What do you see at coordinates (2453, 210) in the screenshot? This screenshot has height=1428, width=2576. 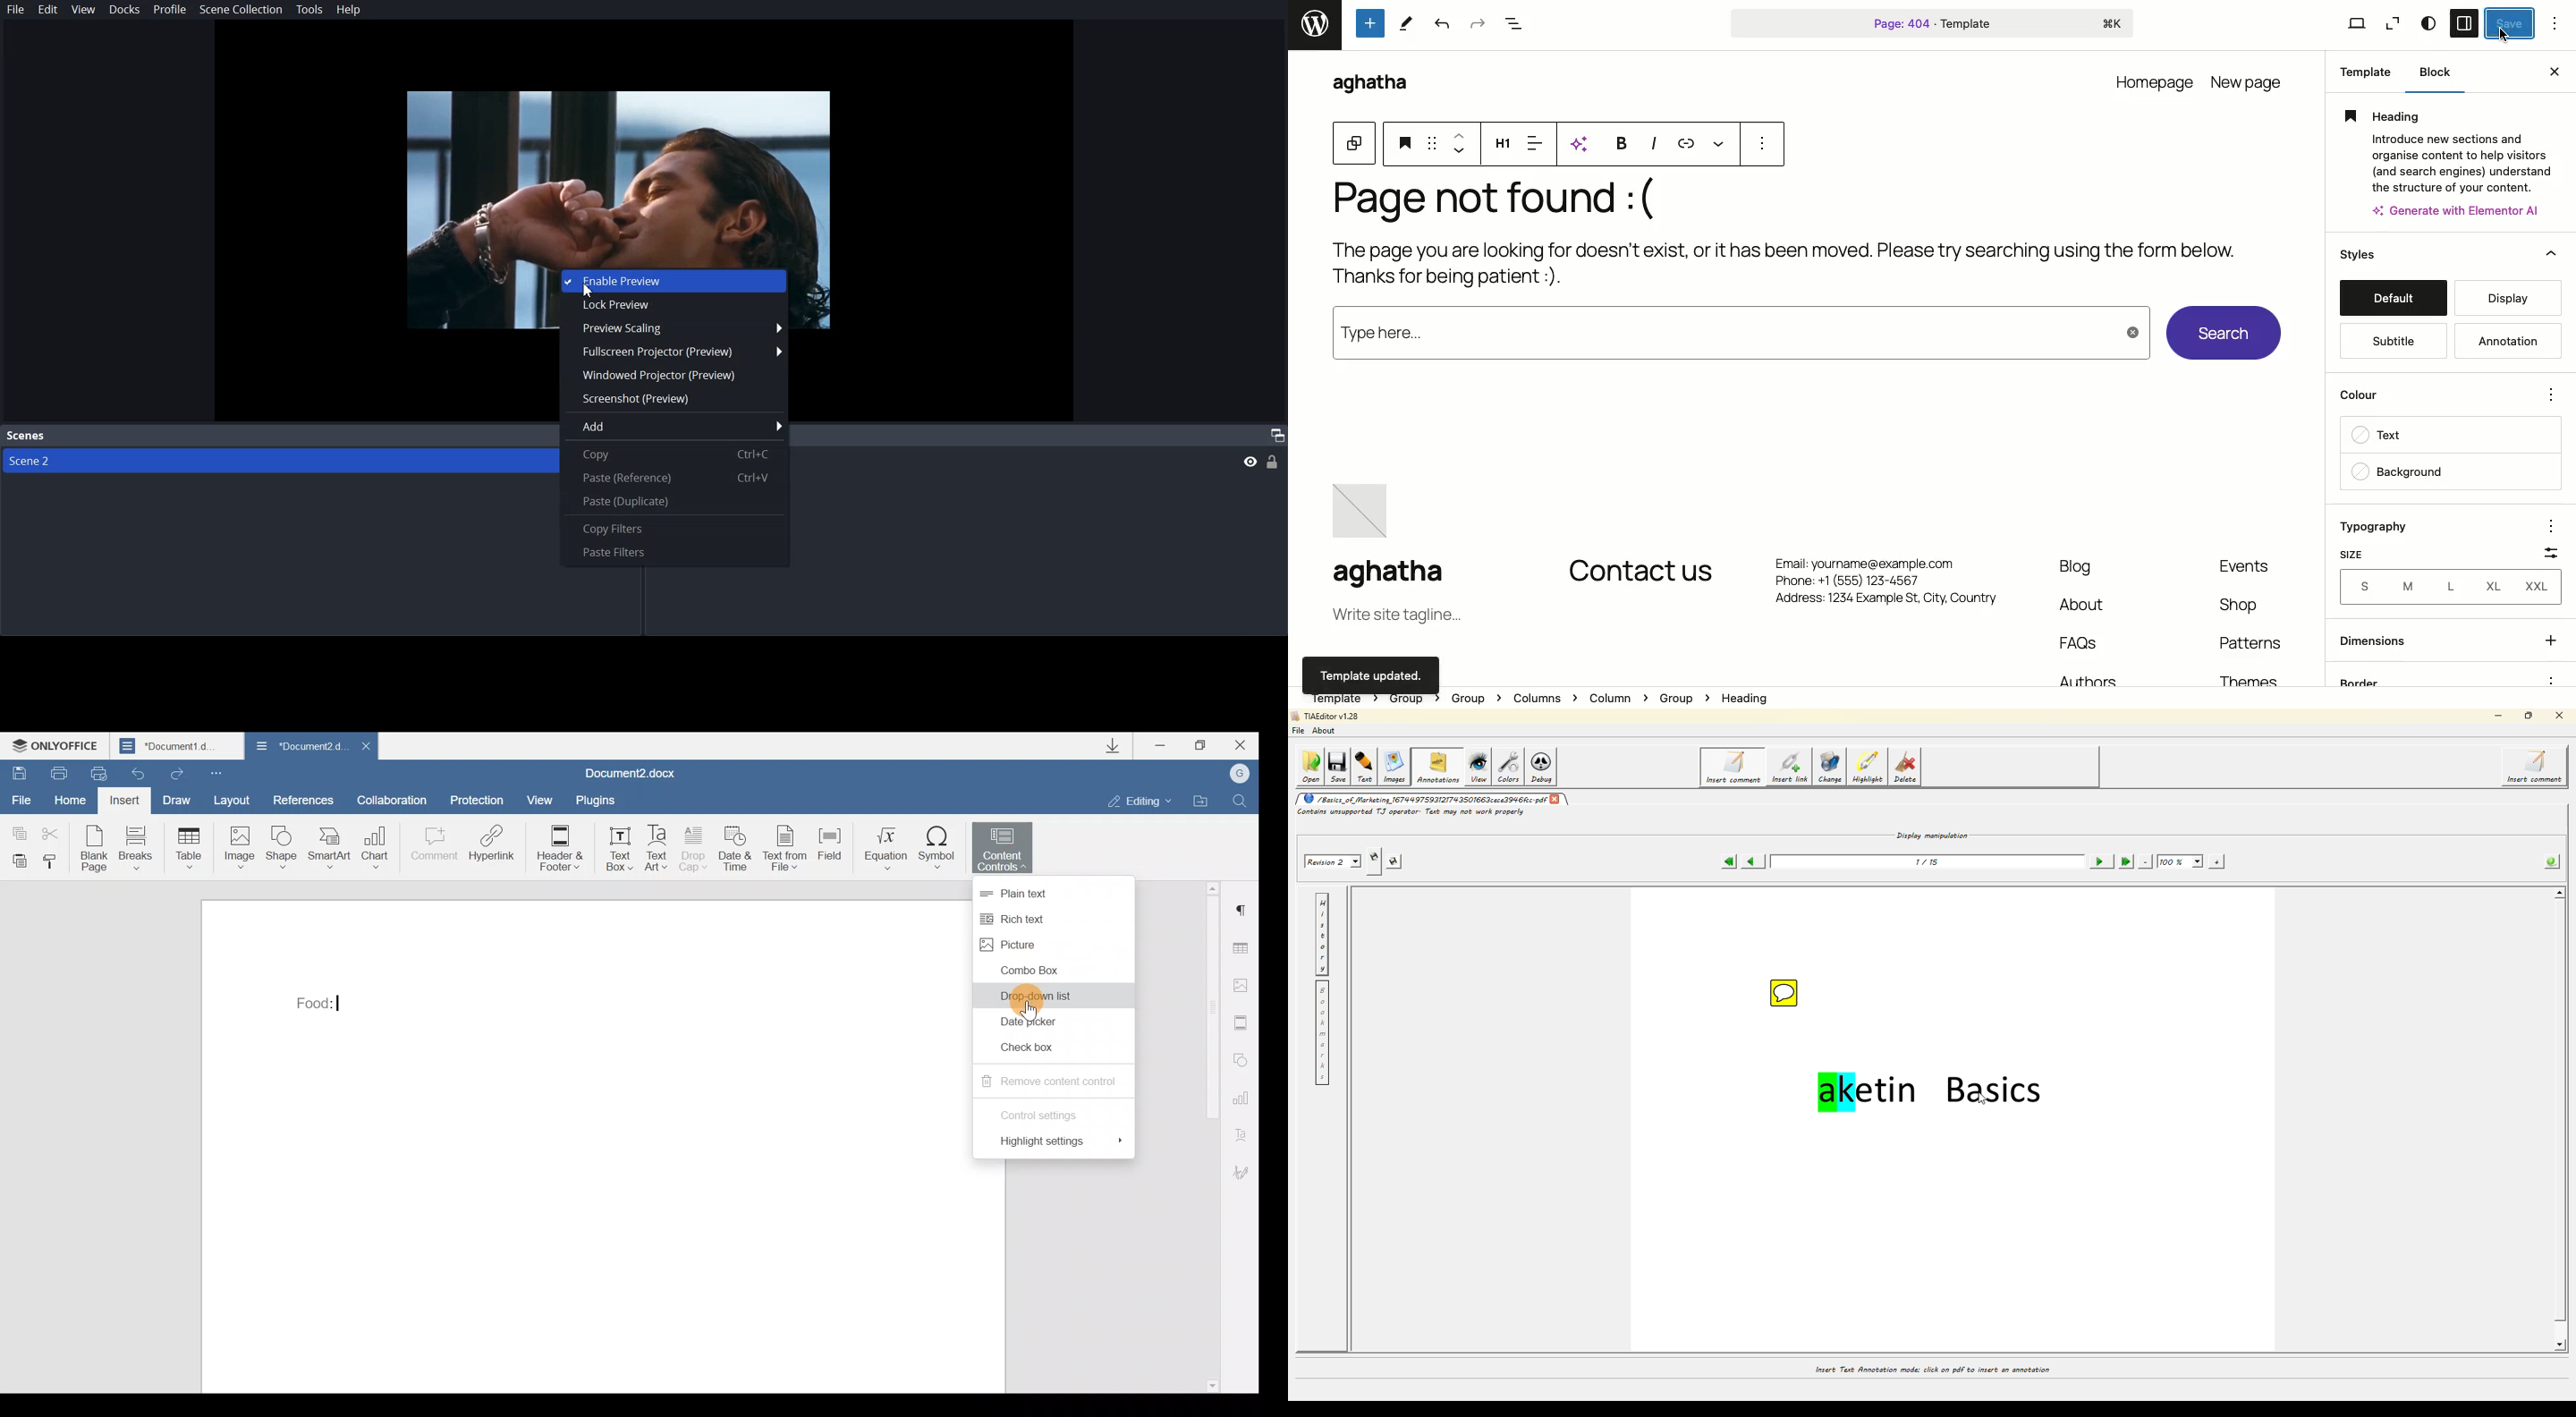 I see `4: Generate with Elemento Al` at bounding box center [2453, 210].